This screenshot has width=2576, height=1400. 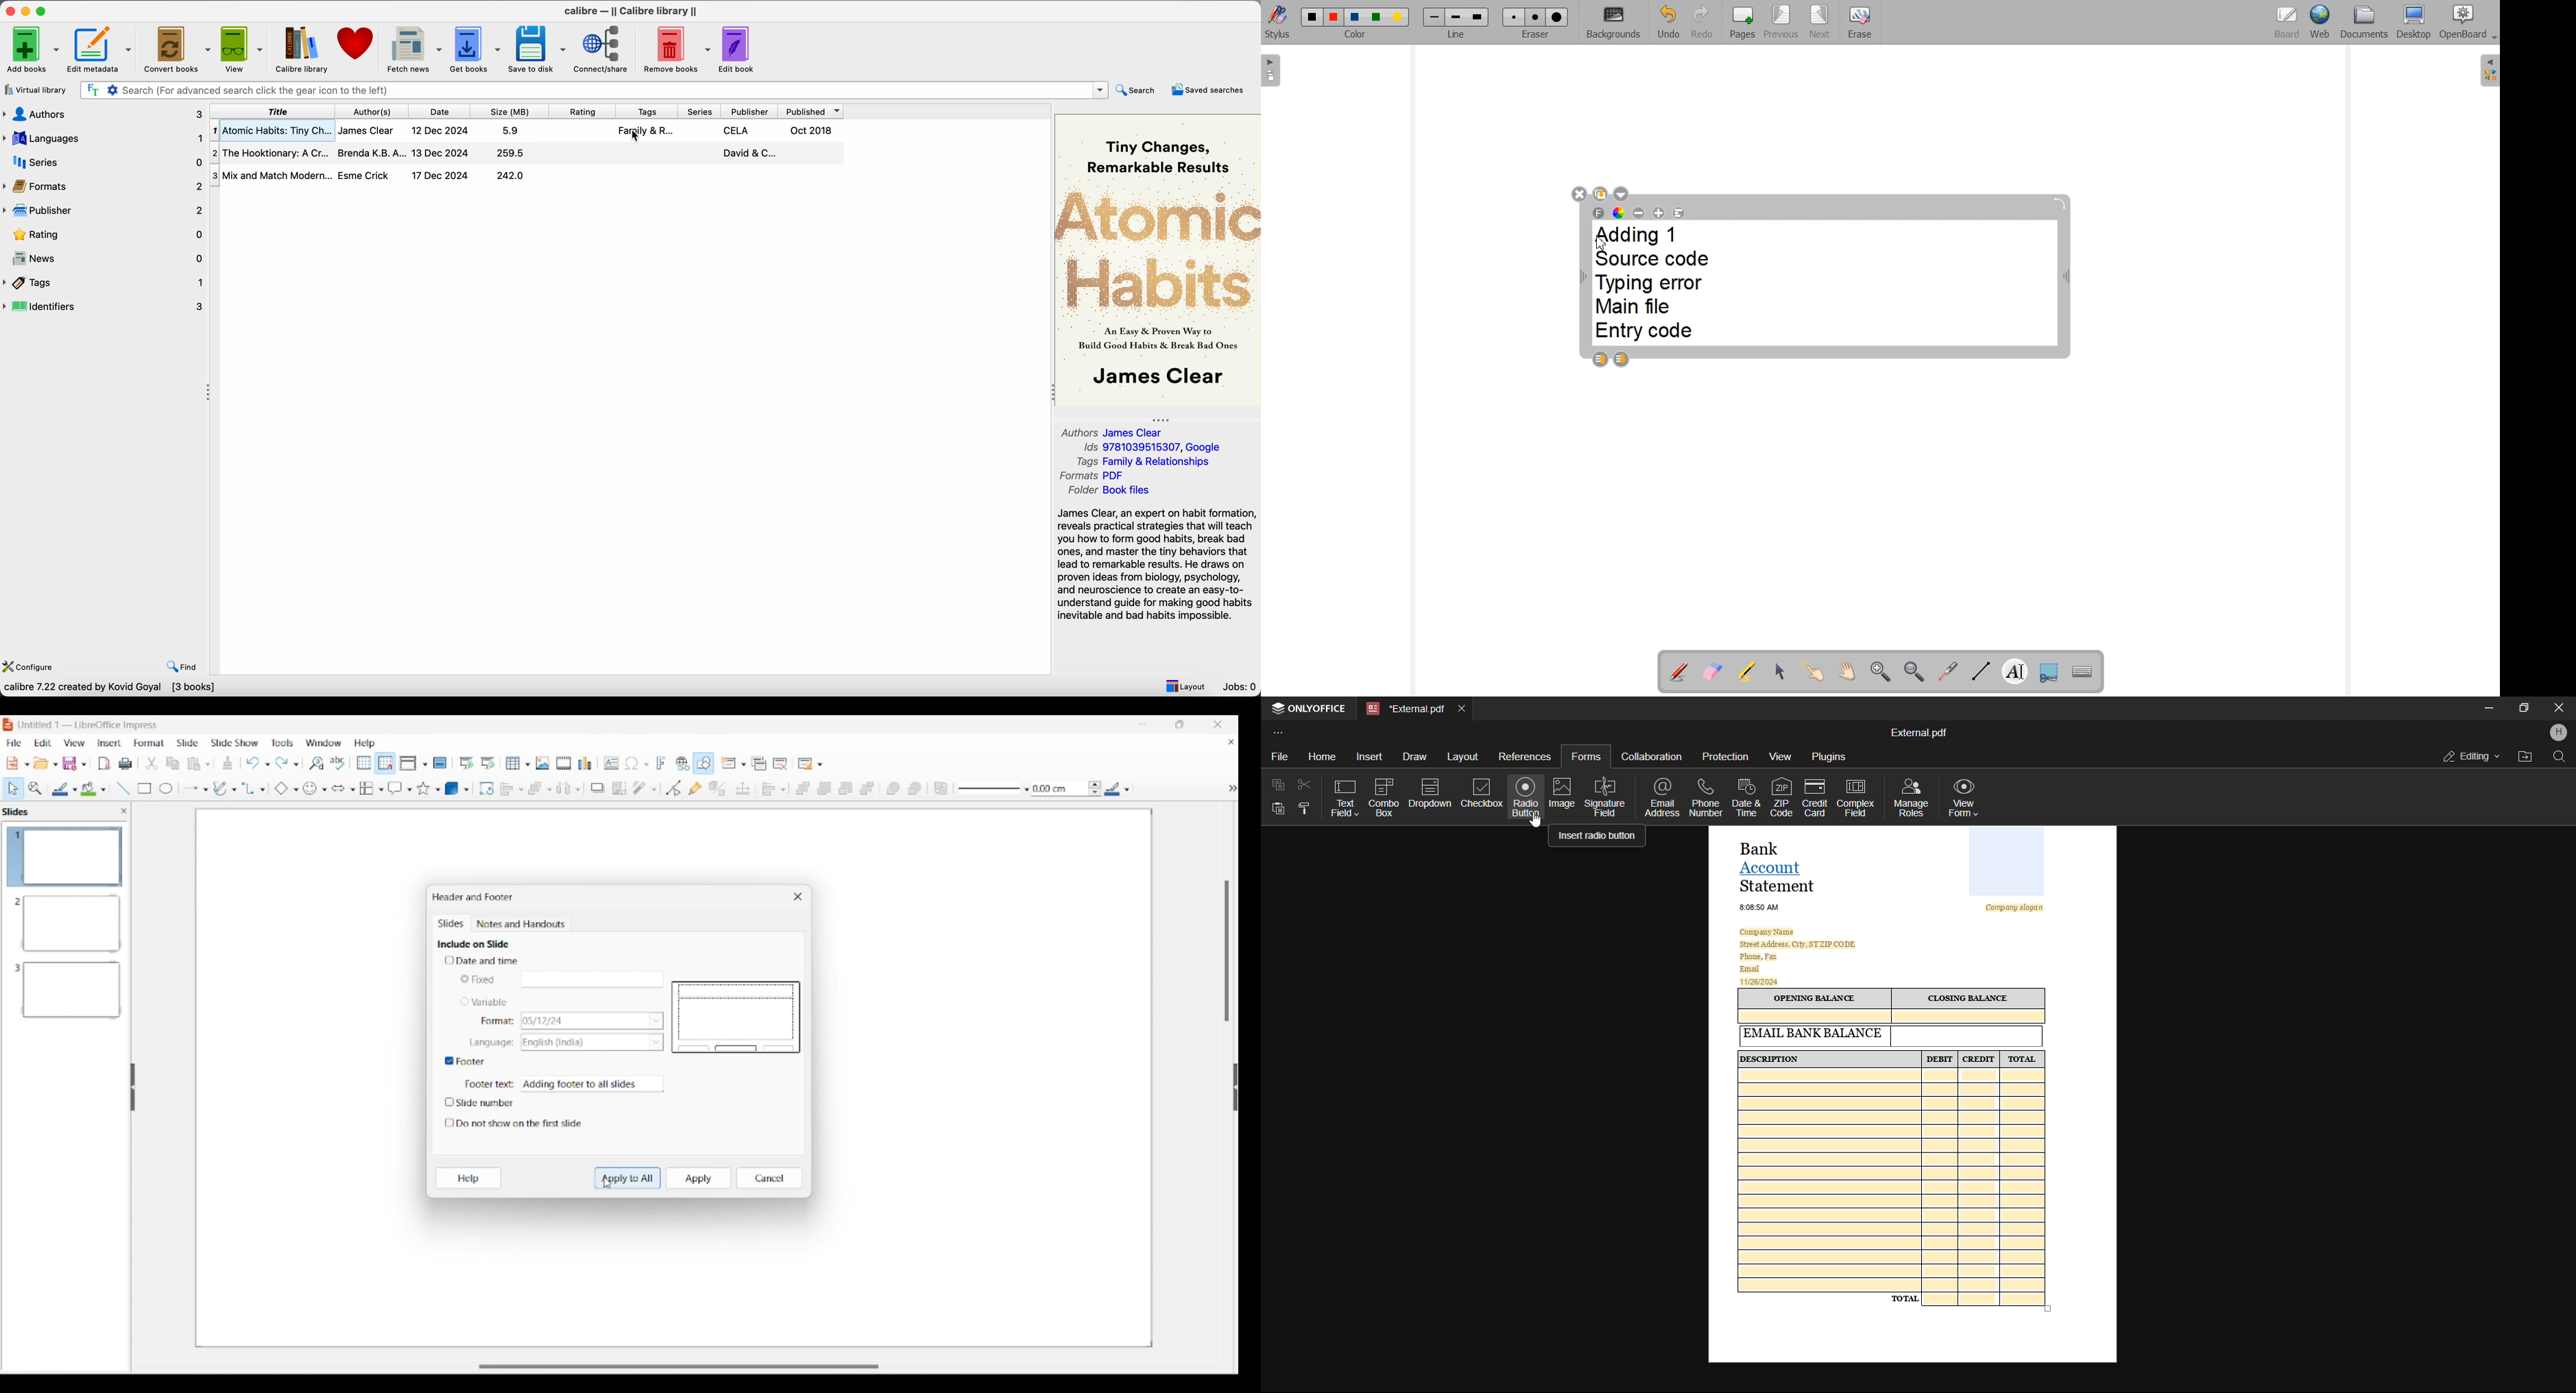 What do you see at coordinates (442, 129) in the screenshot?
I see `12 Dec 2024` at bounding box center [442, 129].